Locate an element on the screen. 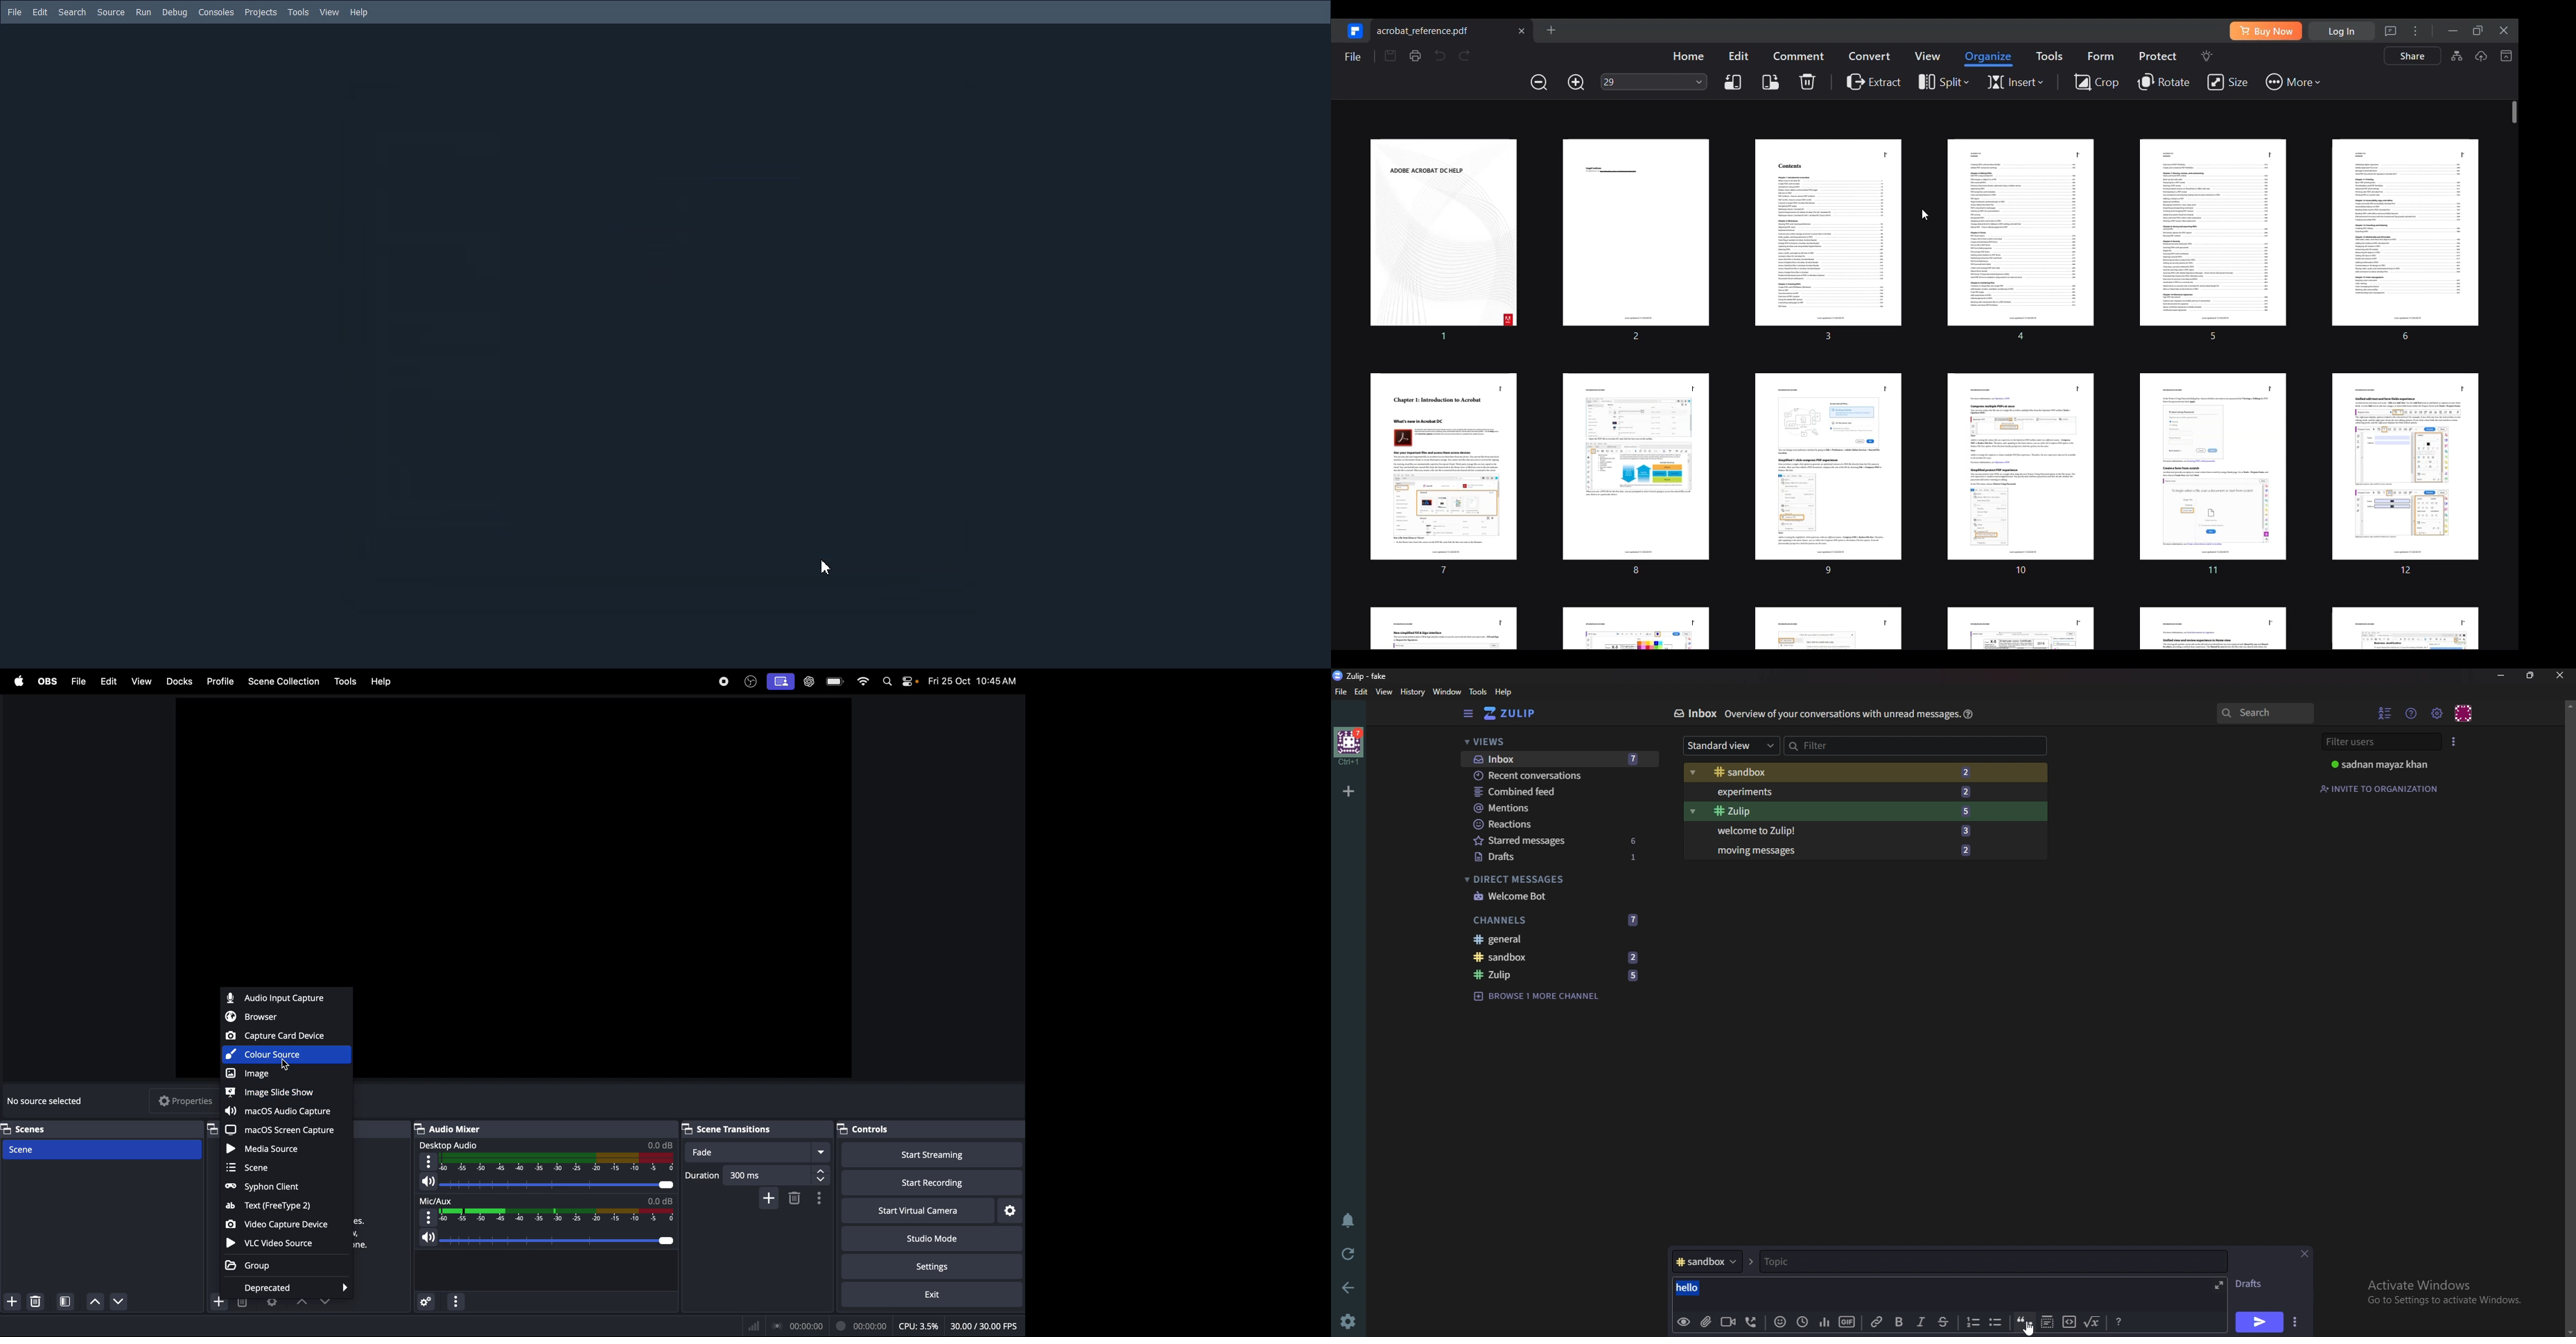 Image resolution: width=2576 pixels, height=1344 pixels. apple widgets is located at coordinates (909, 680).